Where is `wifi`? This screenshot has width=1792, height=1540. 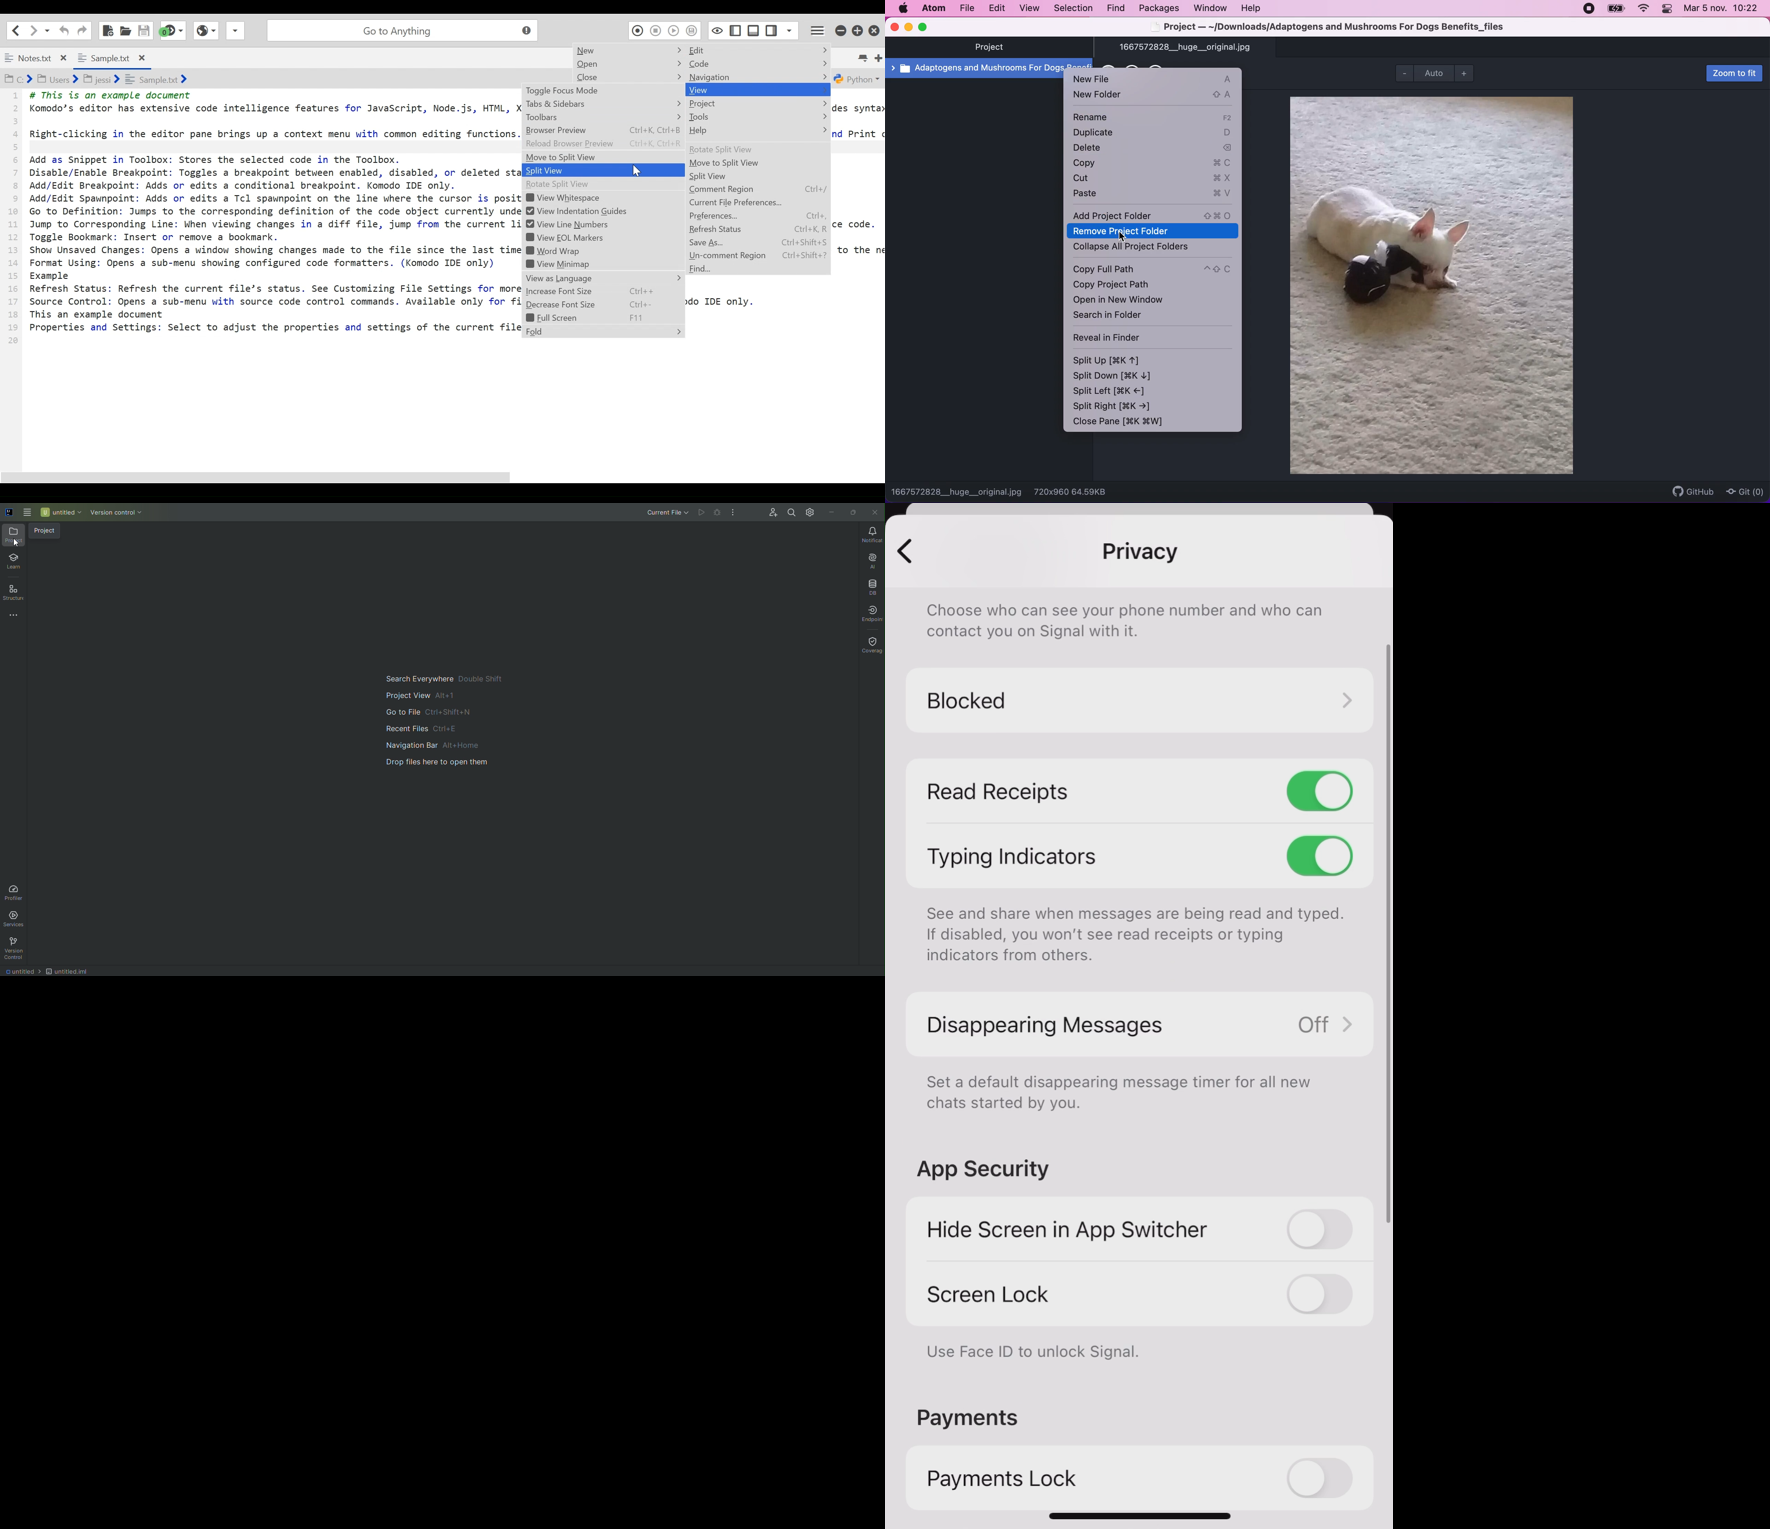 wifi is located at coordinates (1643, 9).